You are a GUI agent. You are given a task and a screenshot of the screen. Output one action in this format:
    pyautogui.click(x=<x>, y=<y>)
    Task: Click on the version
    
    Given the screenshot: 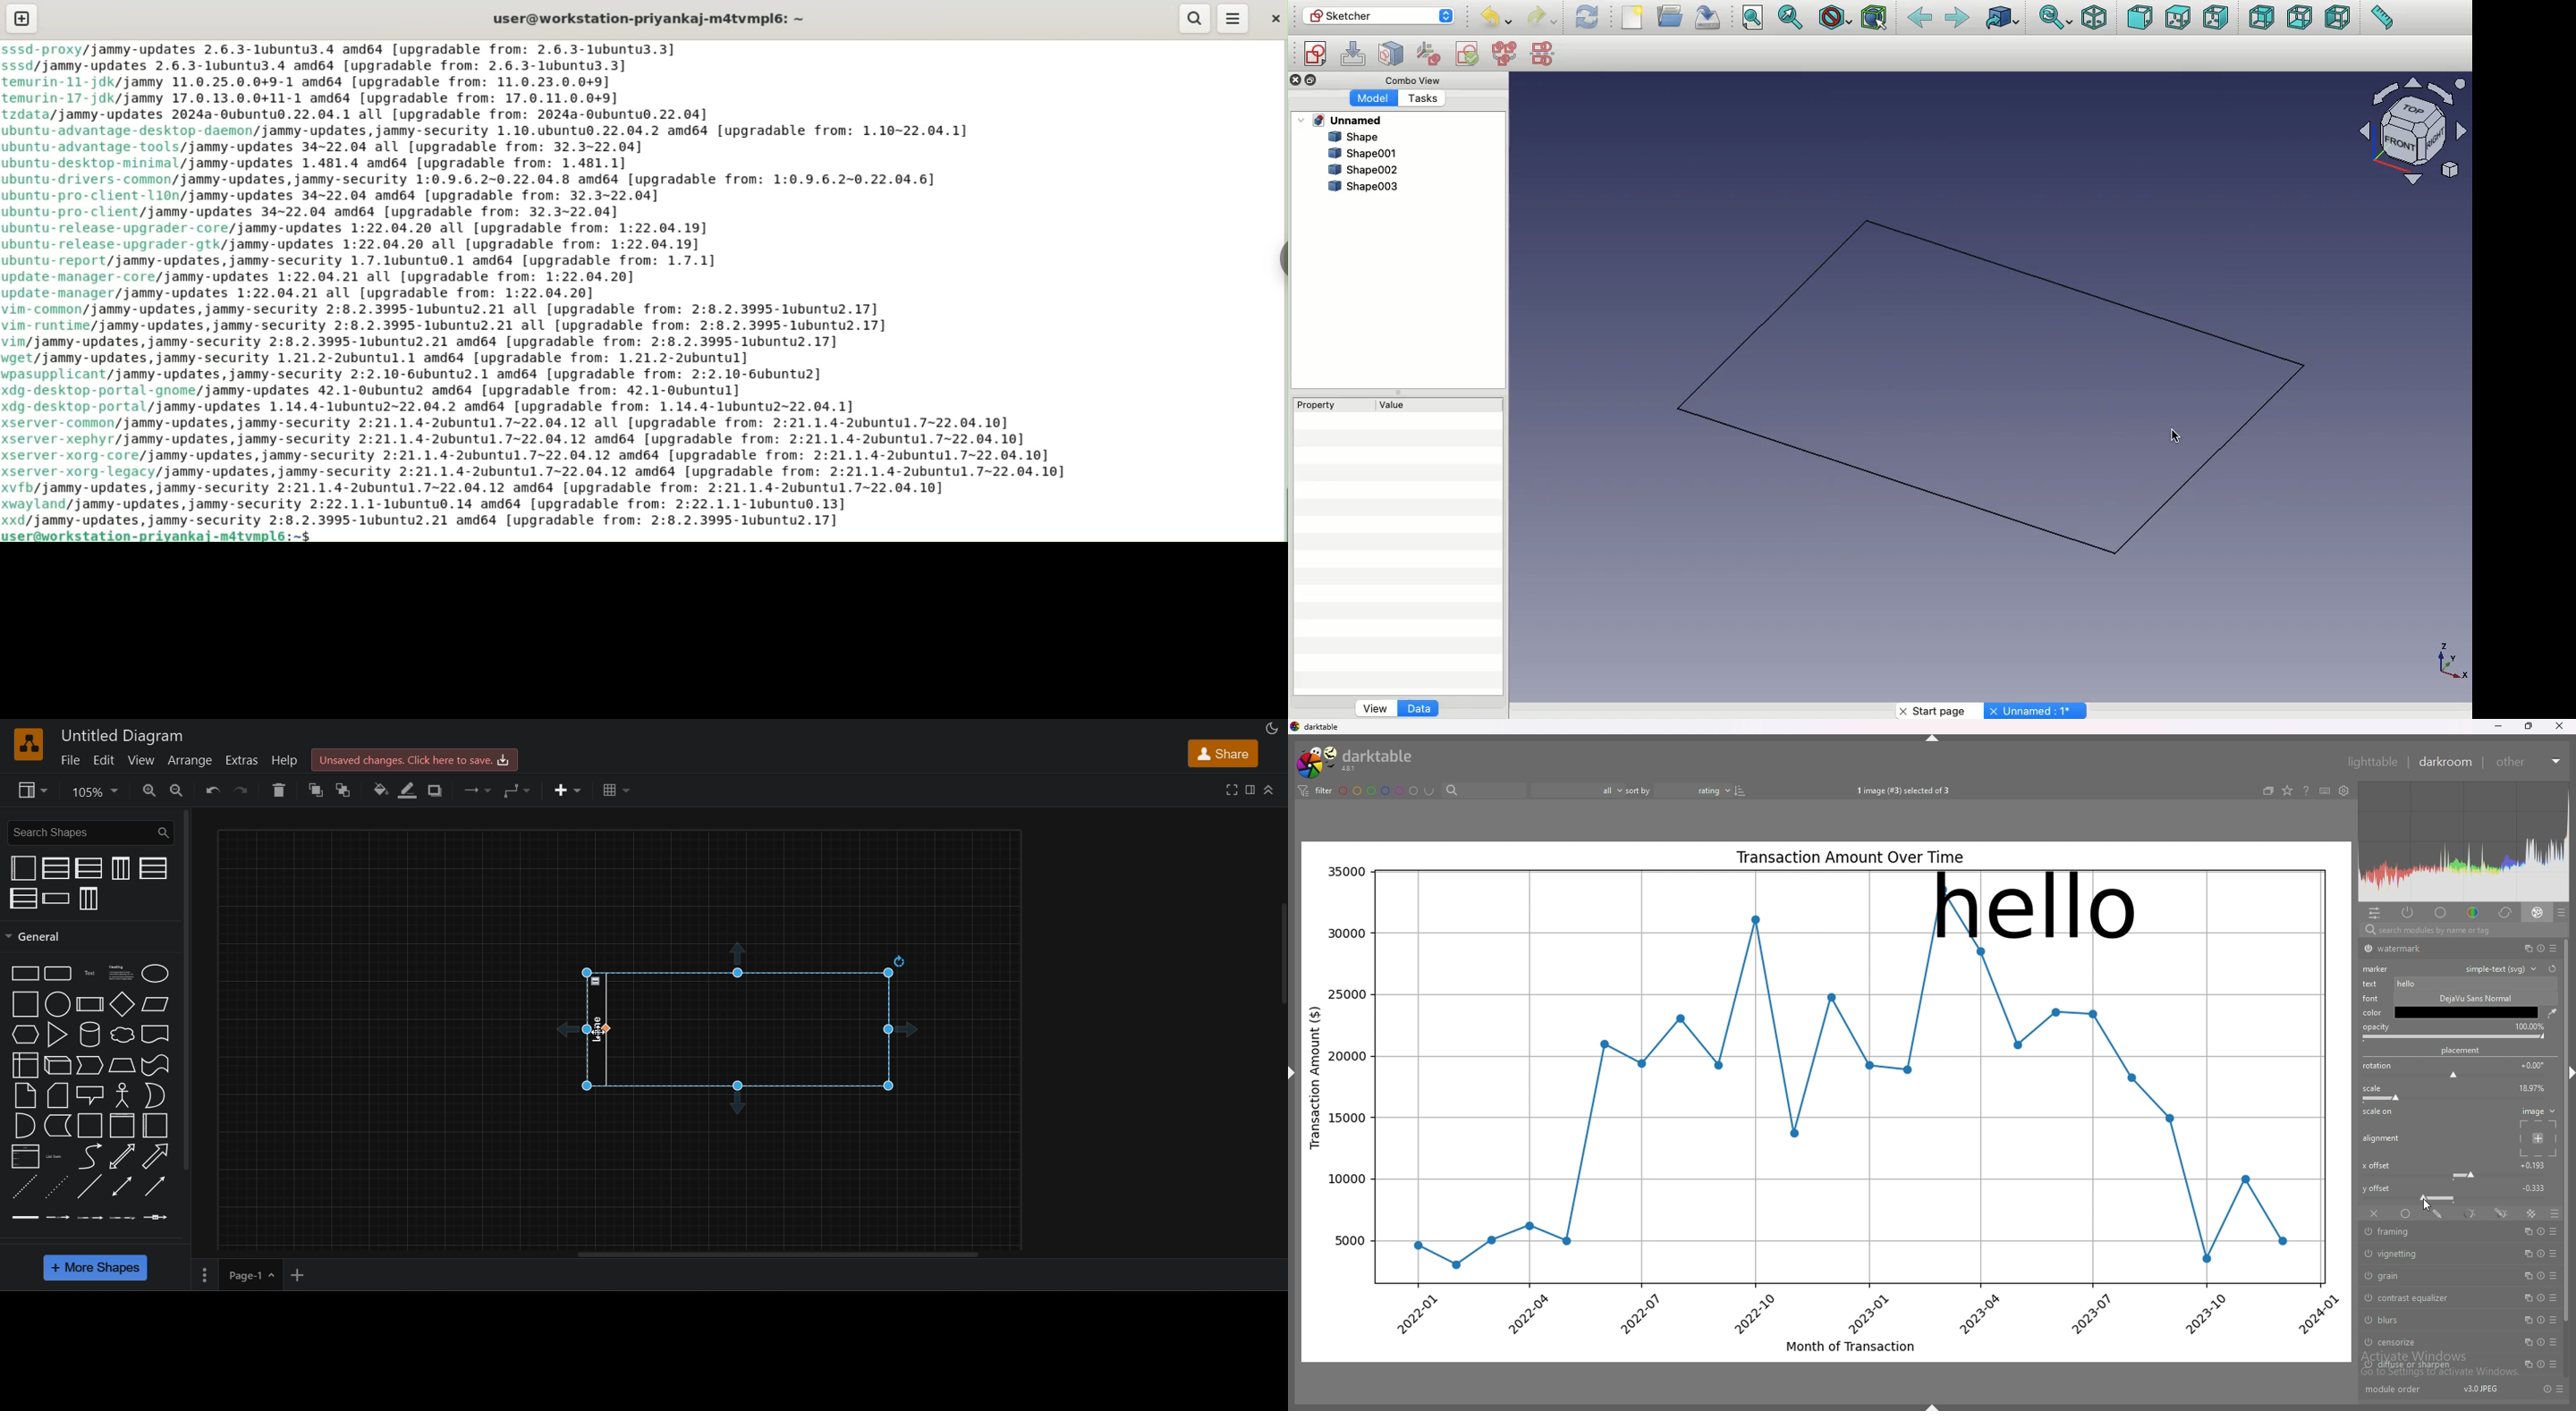 What is the action you would take?
    pyautogui.click(x=2479, y=1390)
    